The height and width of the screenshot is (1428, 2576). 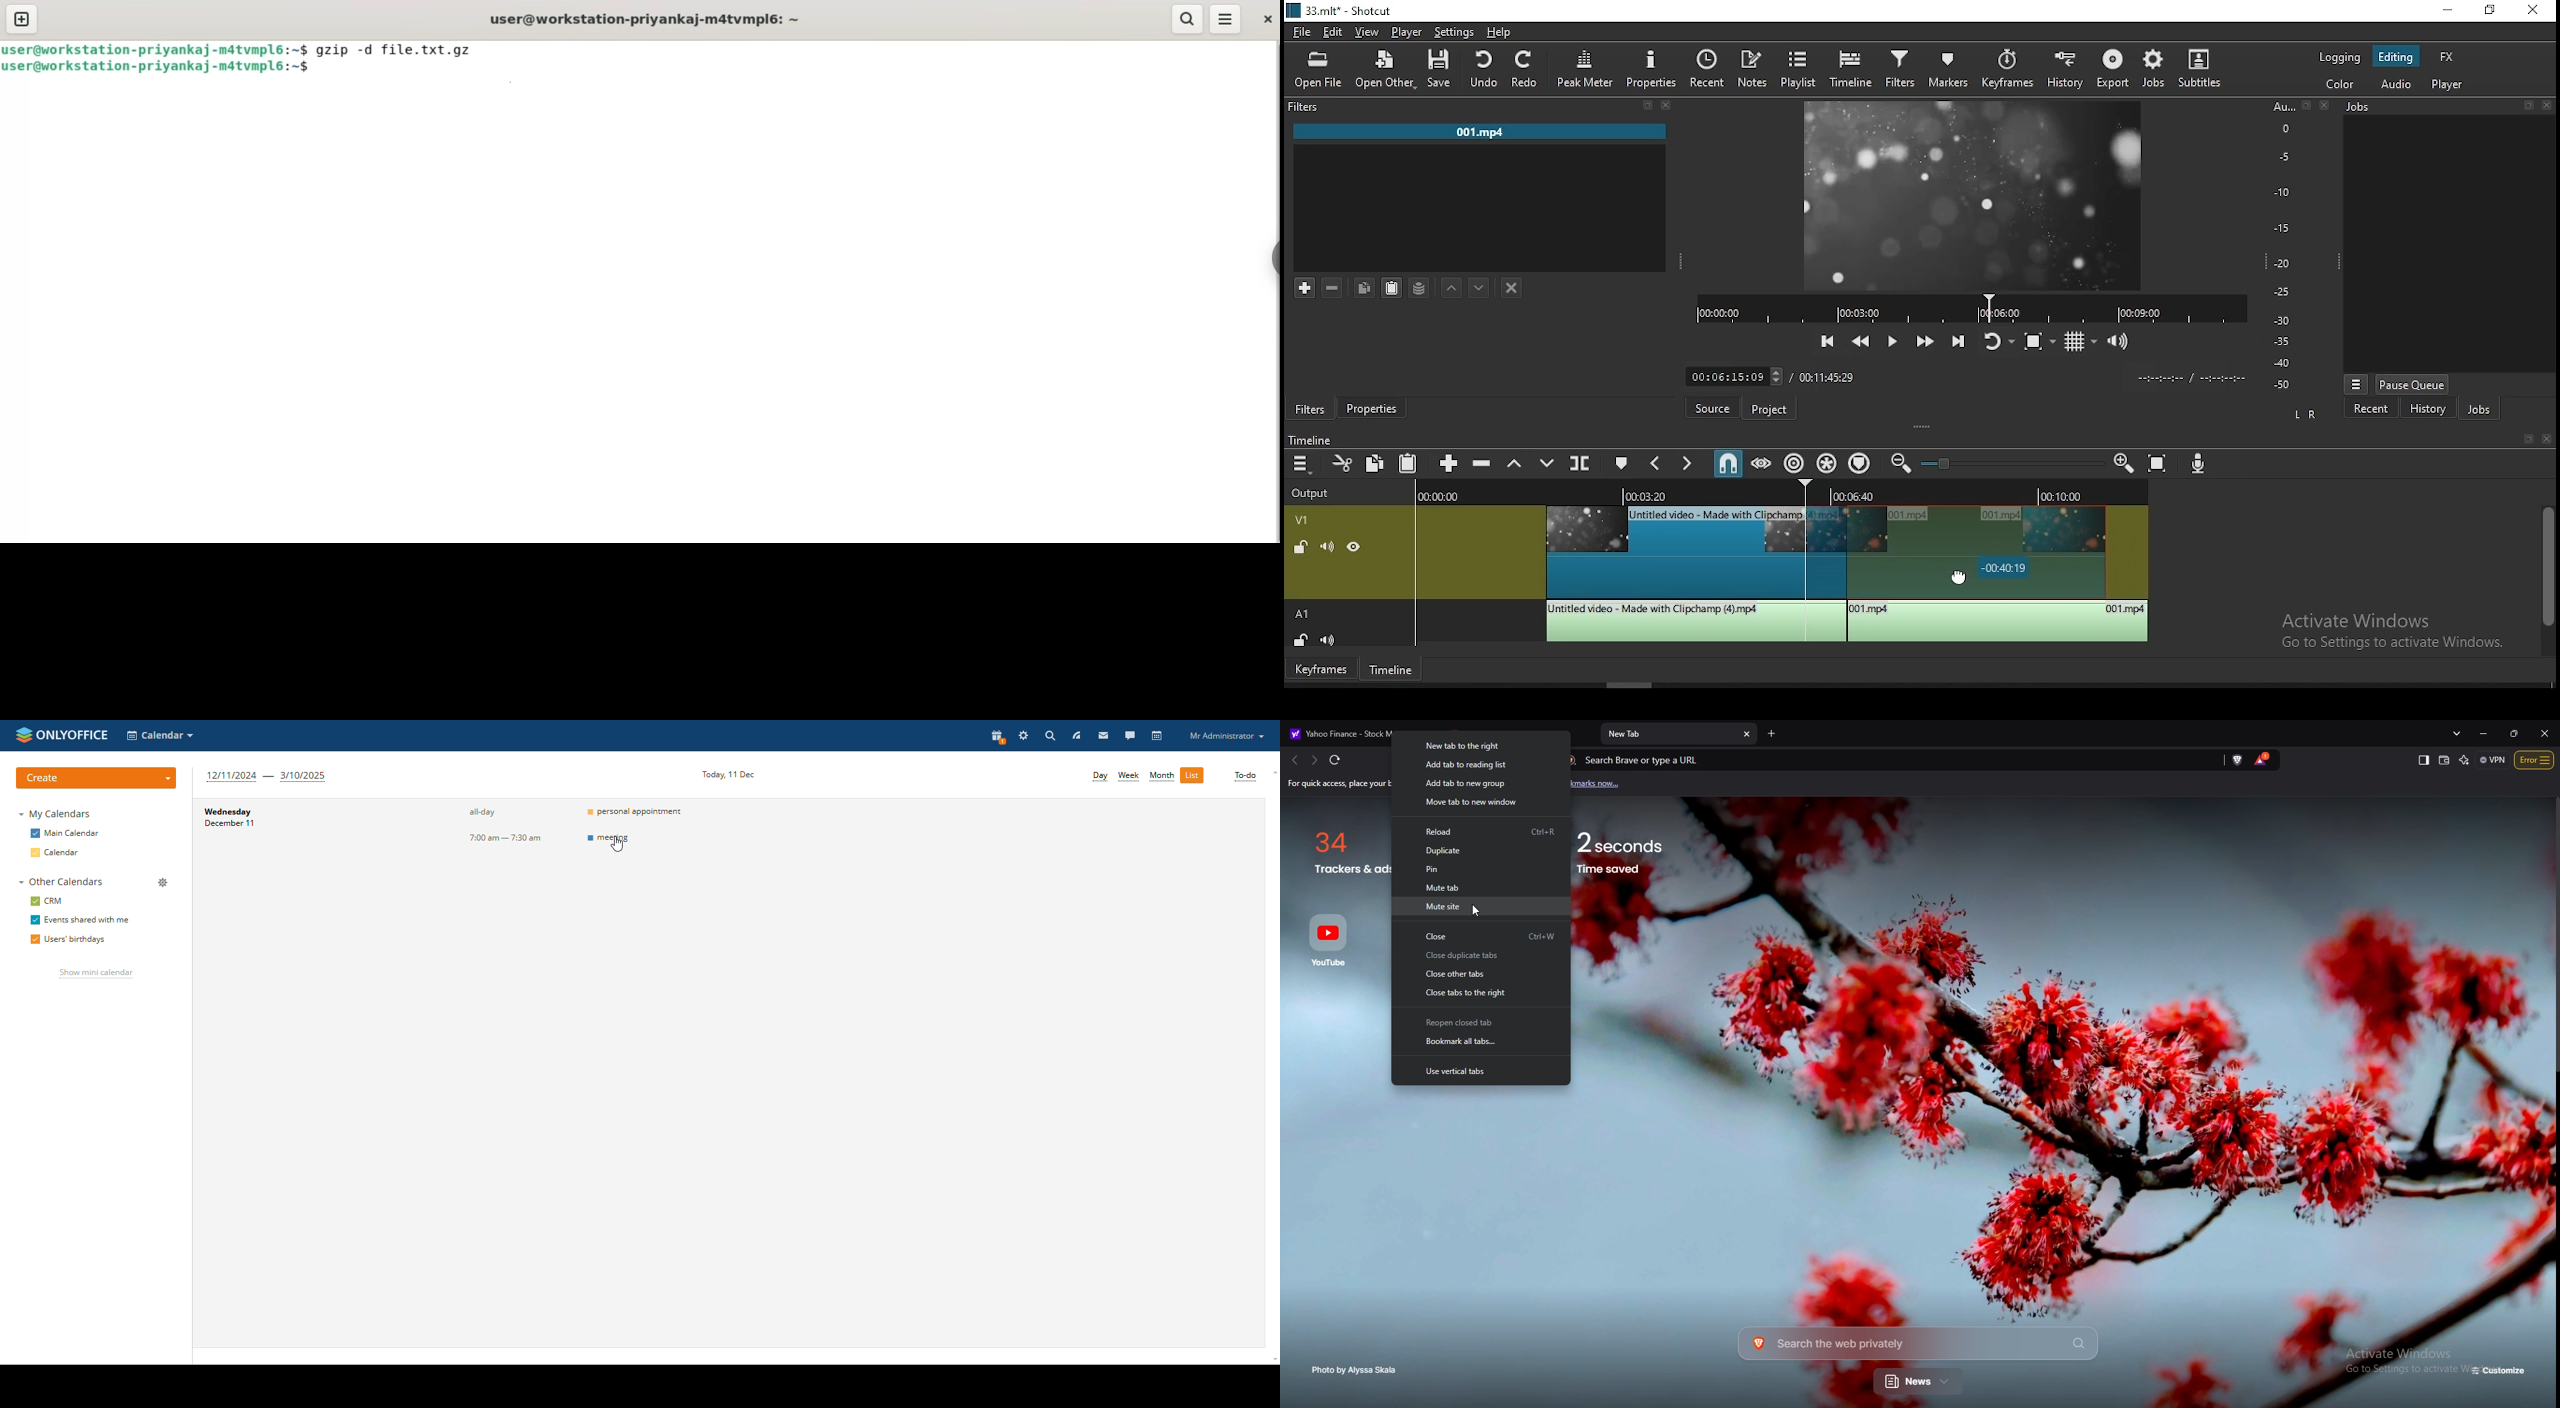 I want to click on open file, so click(x=1315, y=71).